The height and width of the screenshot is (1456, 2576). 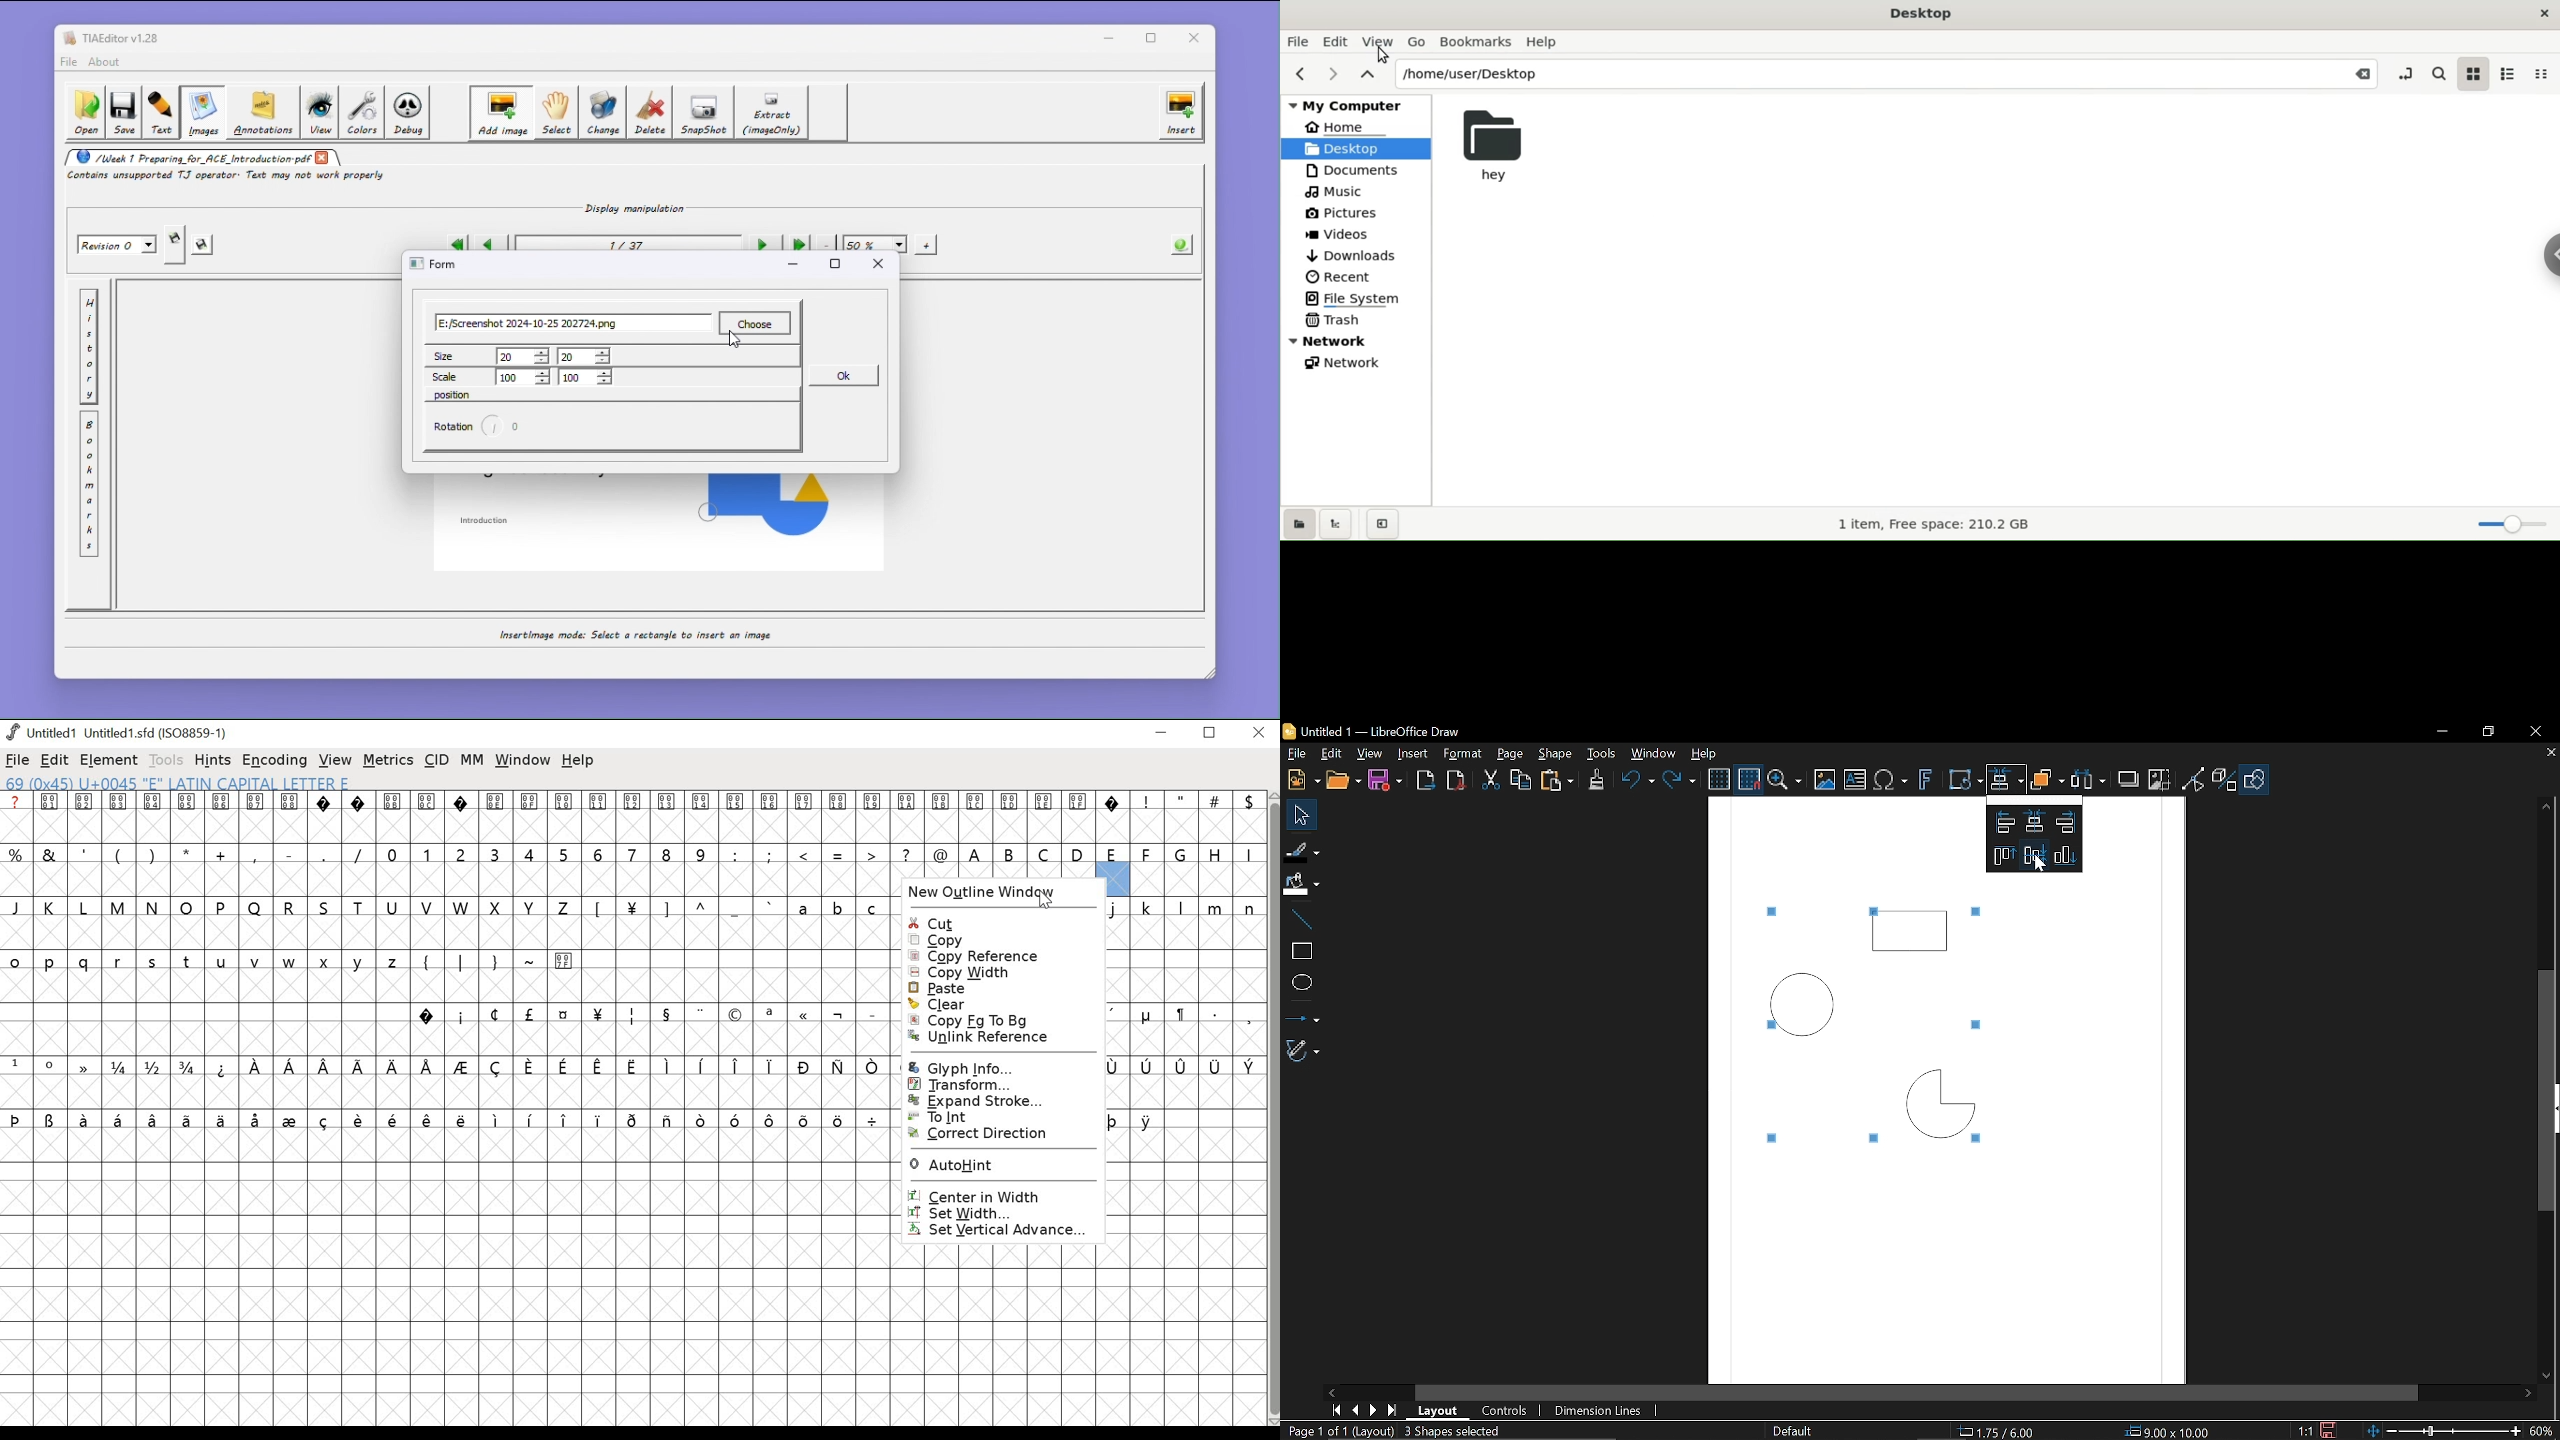 I want to click on symbols, so click(x=841, y=856).